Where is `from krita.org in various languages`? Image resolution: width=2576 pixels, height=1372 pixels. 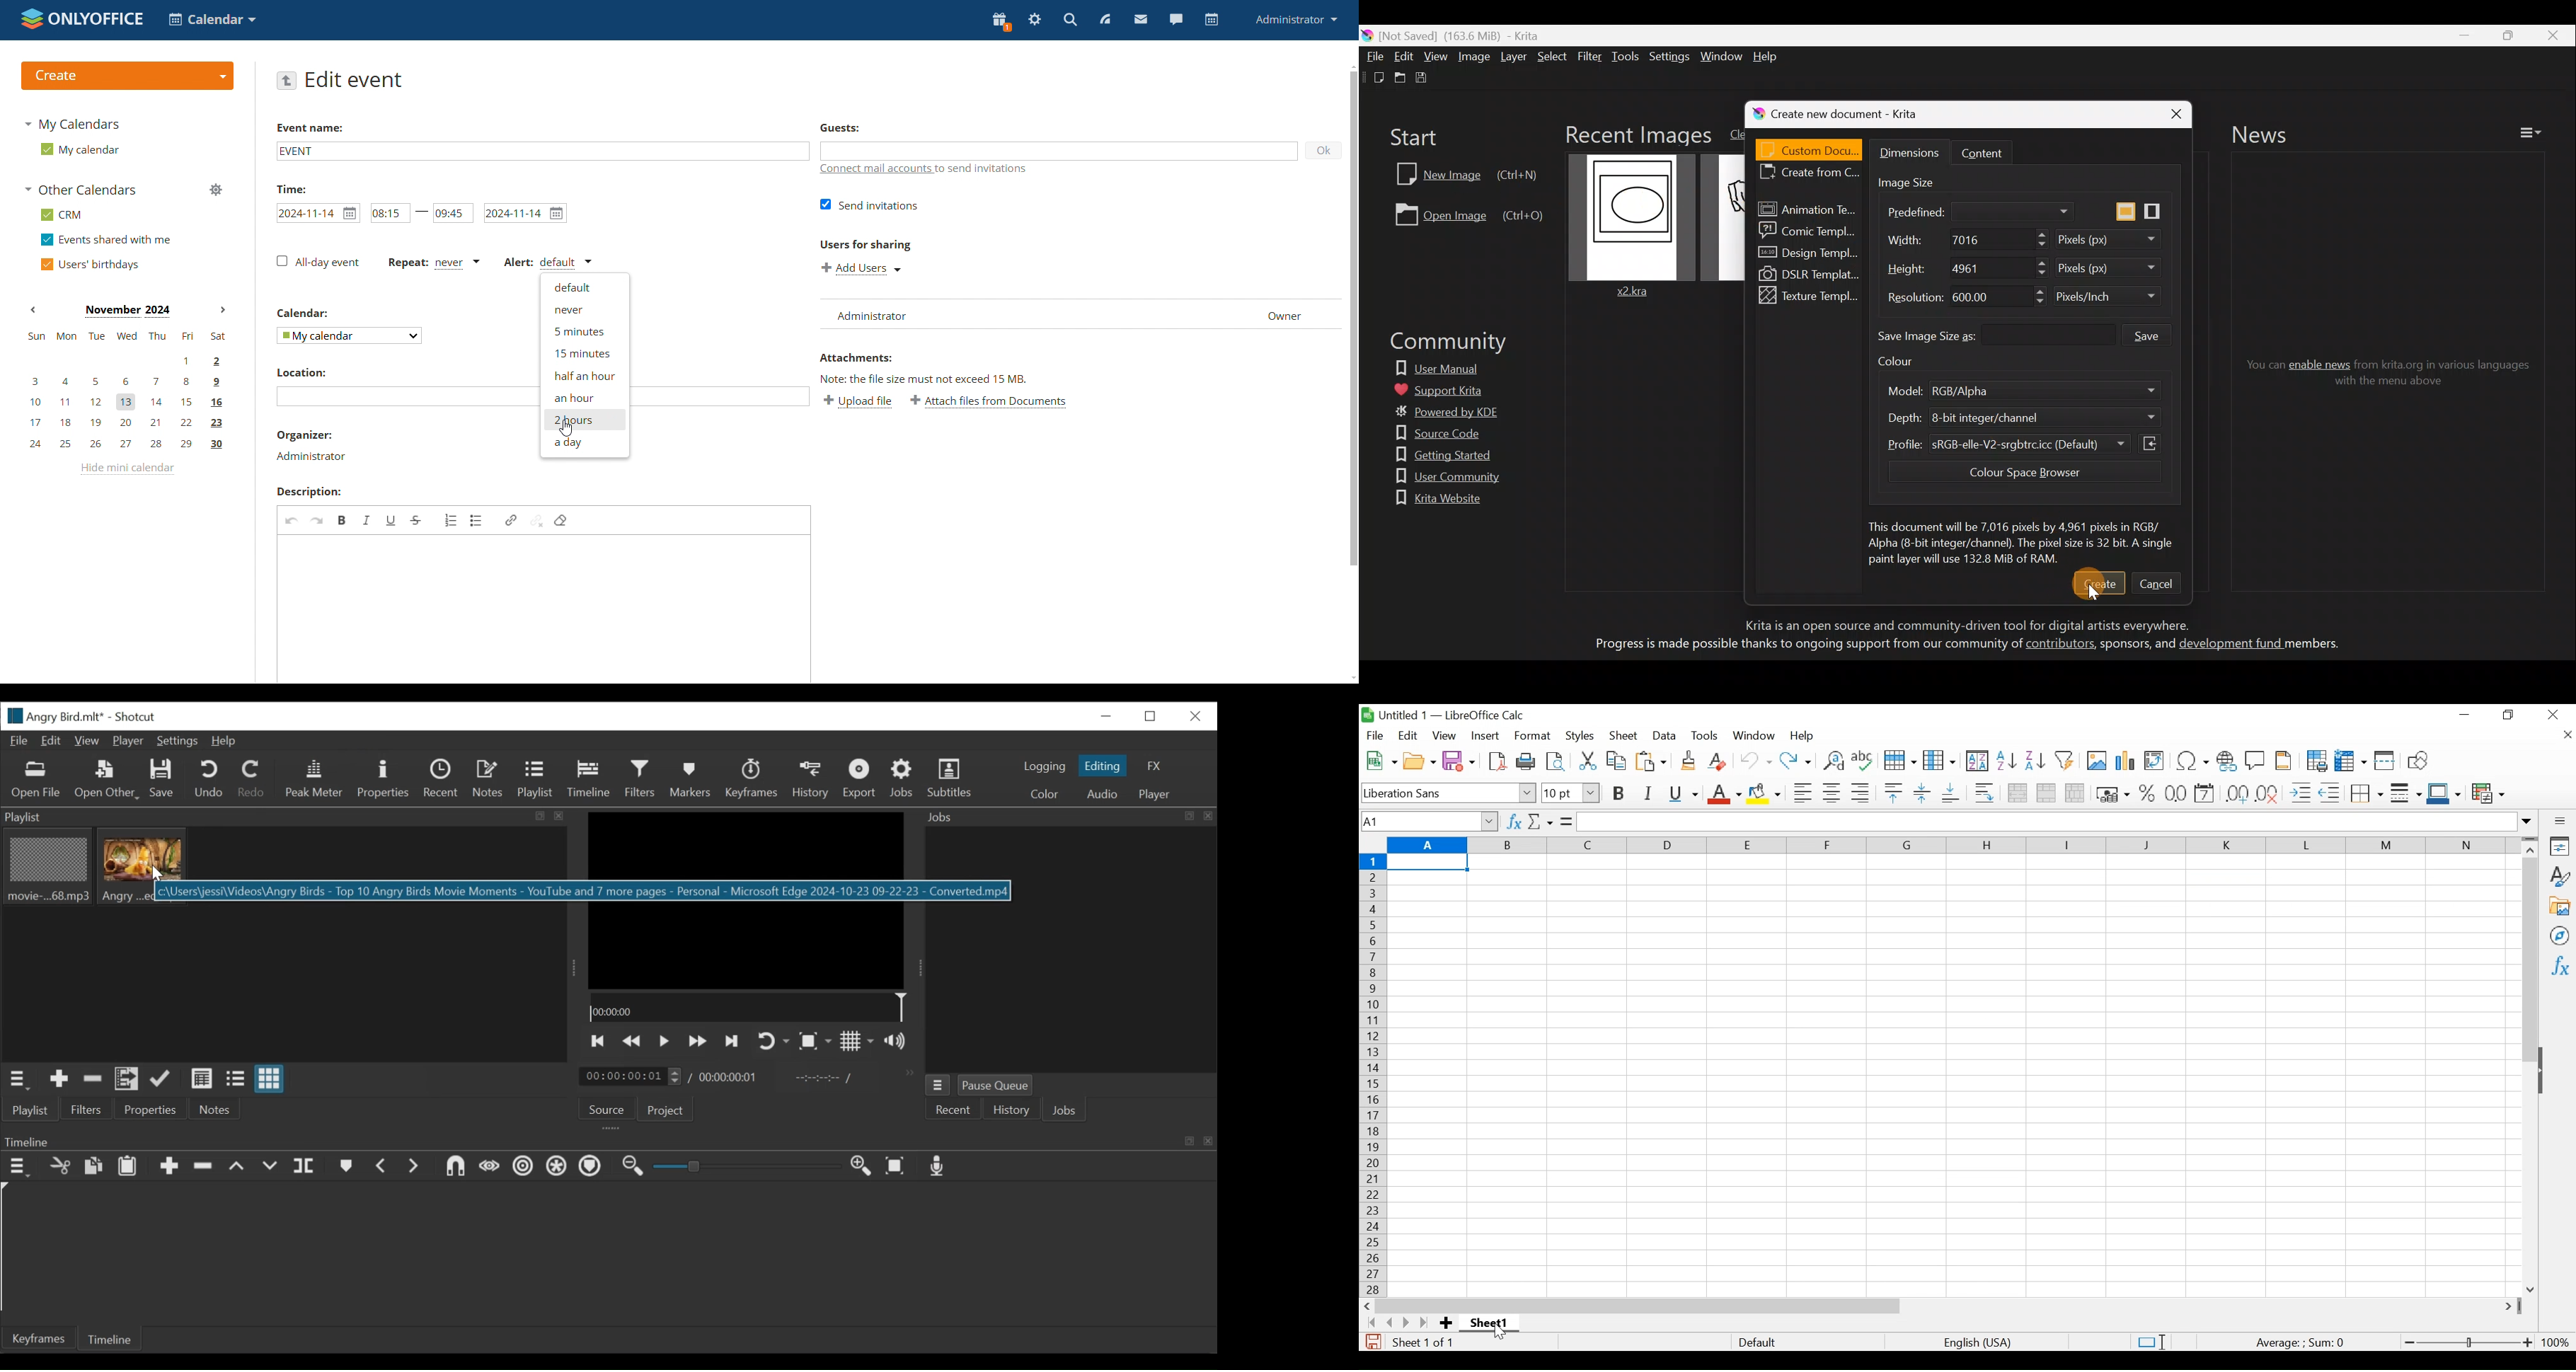
from krita.org in various languages is located at coordinates (2447, 364).